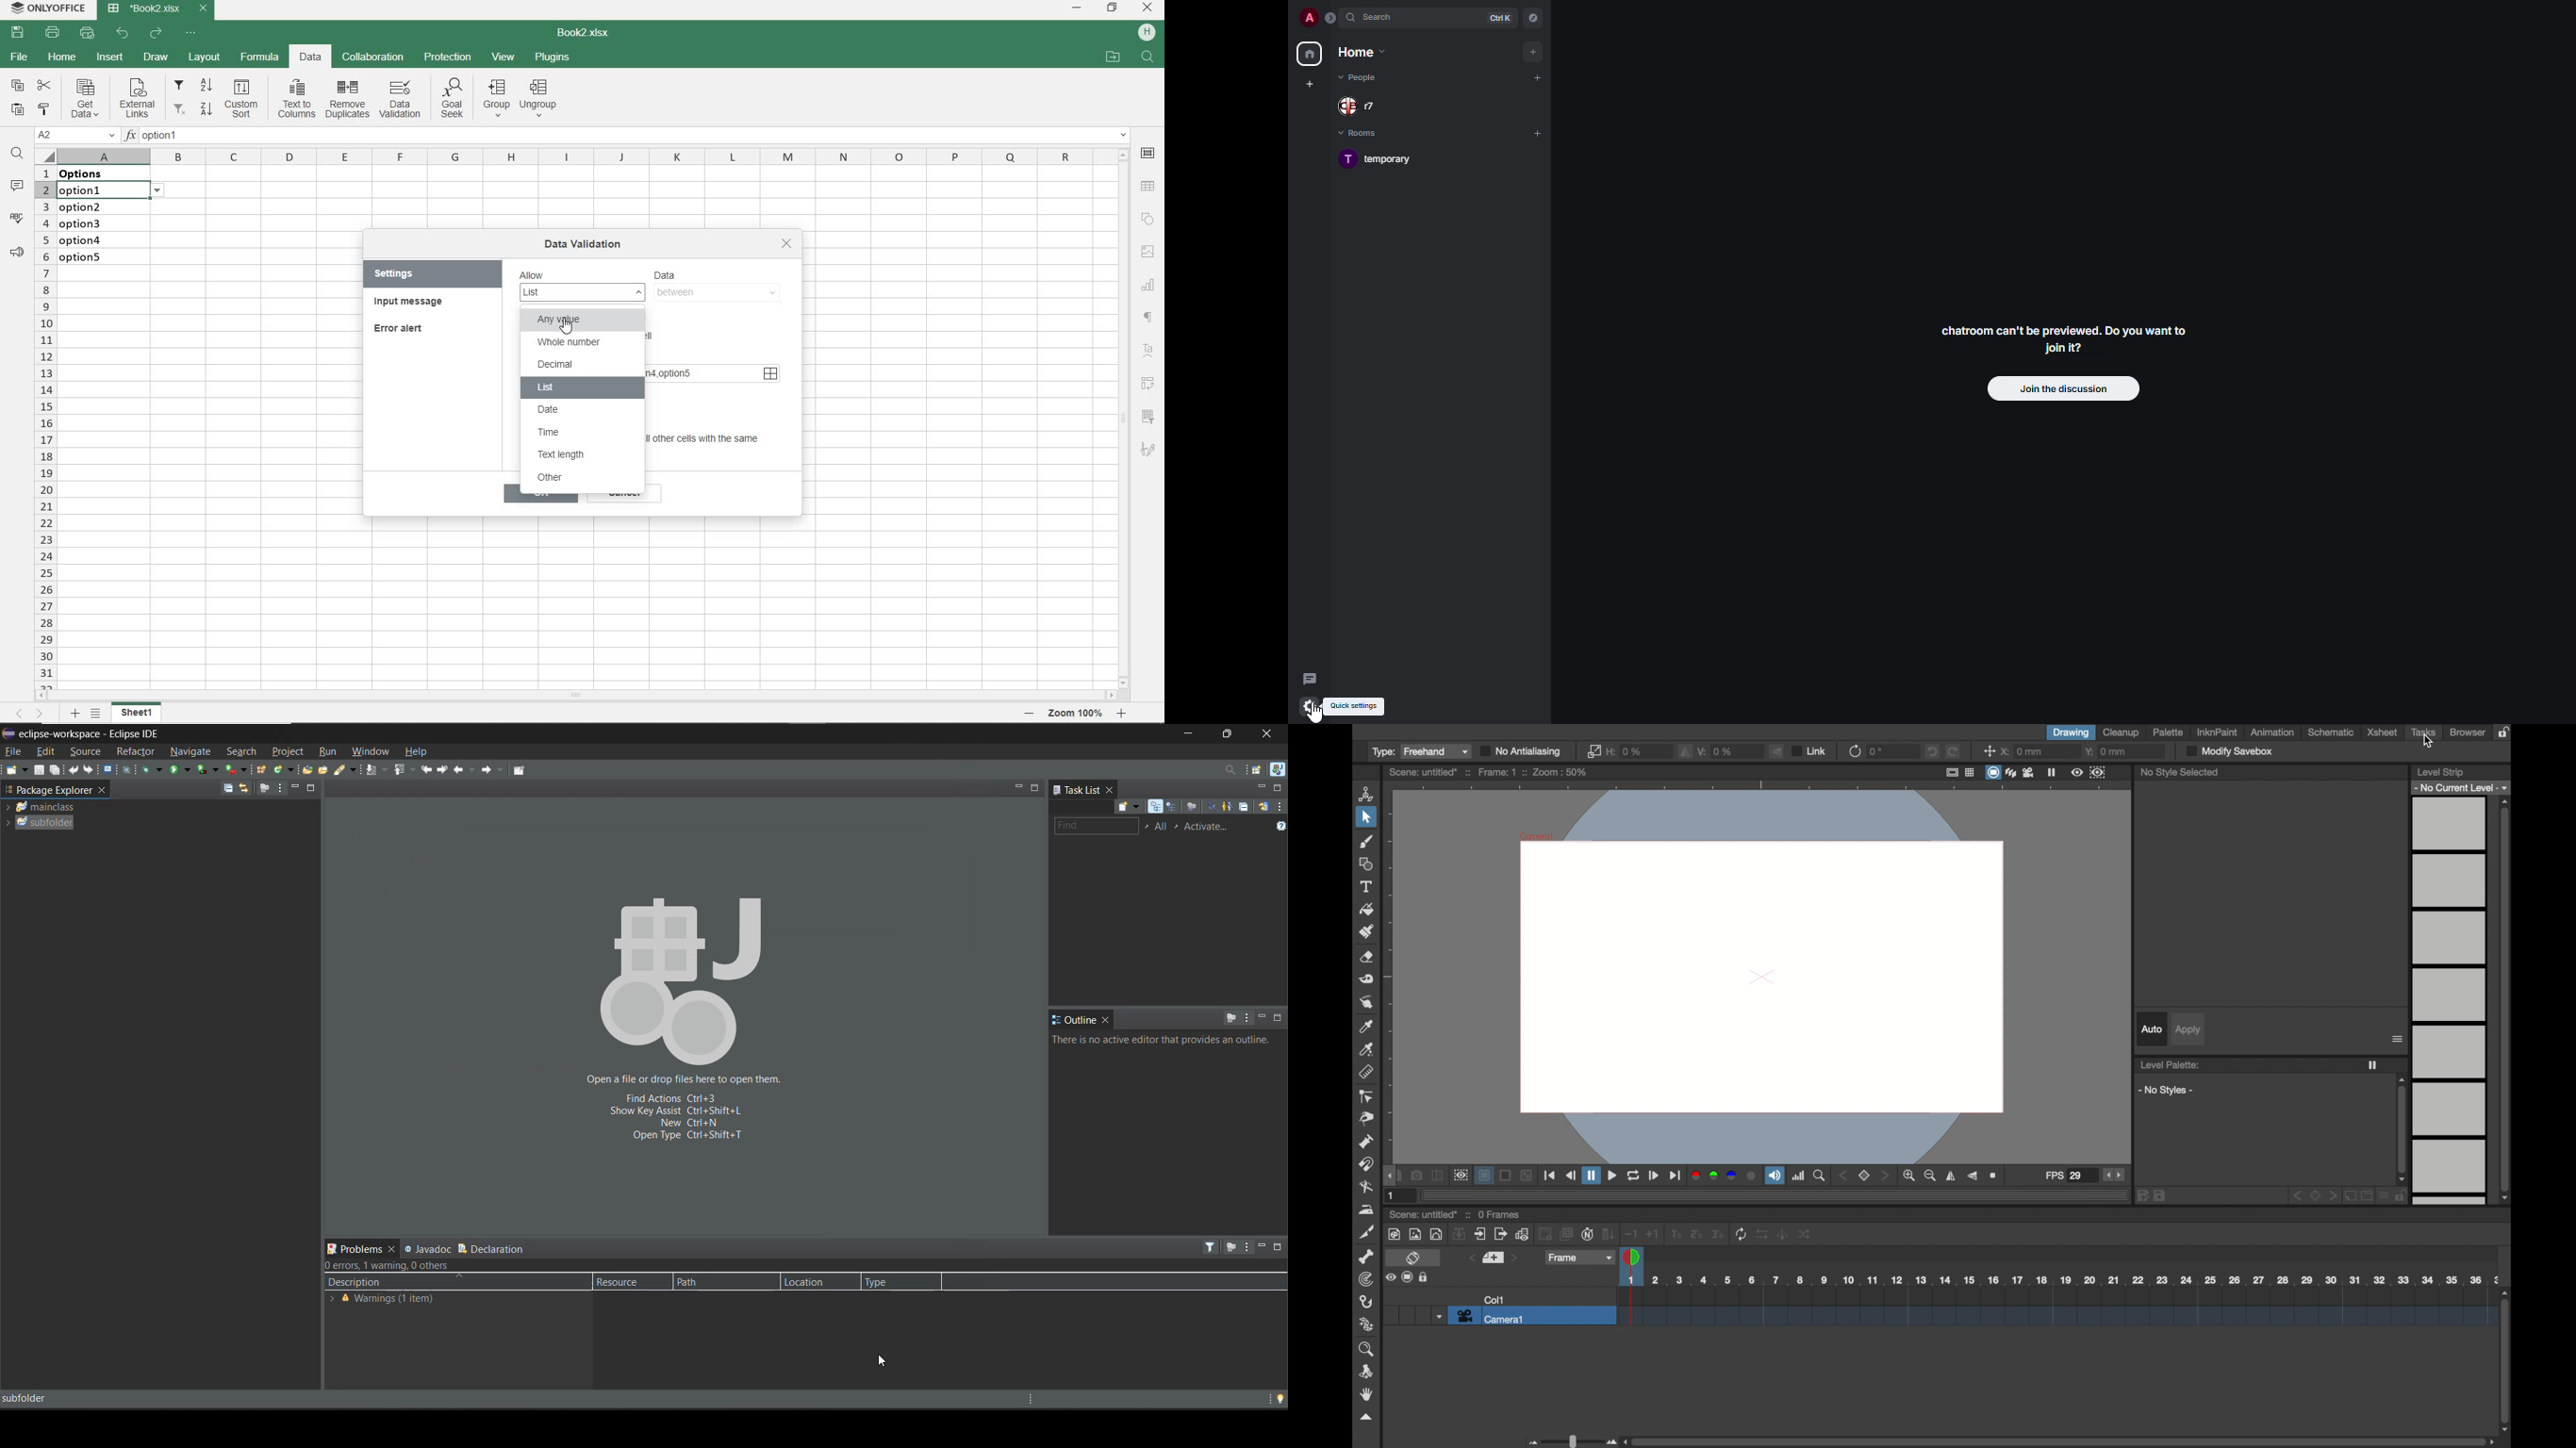 The image size is (2576, 1456). What do you see at coordinates (1502, 18) in the screenshot?
I see `ctrl K` at bounding box center [1502, 18].